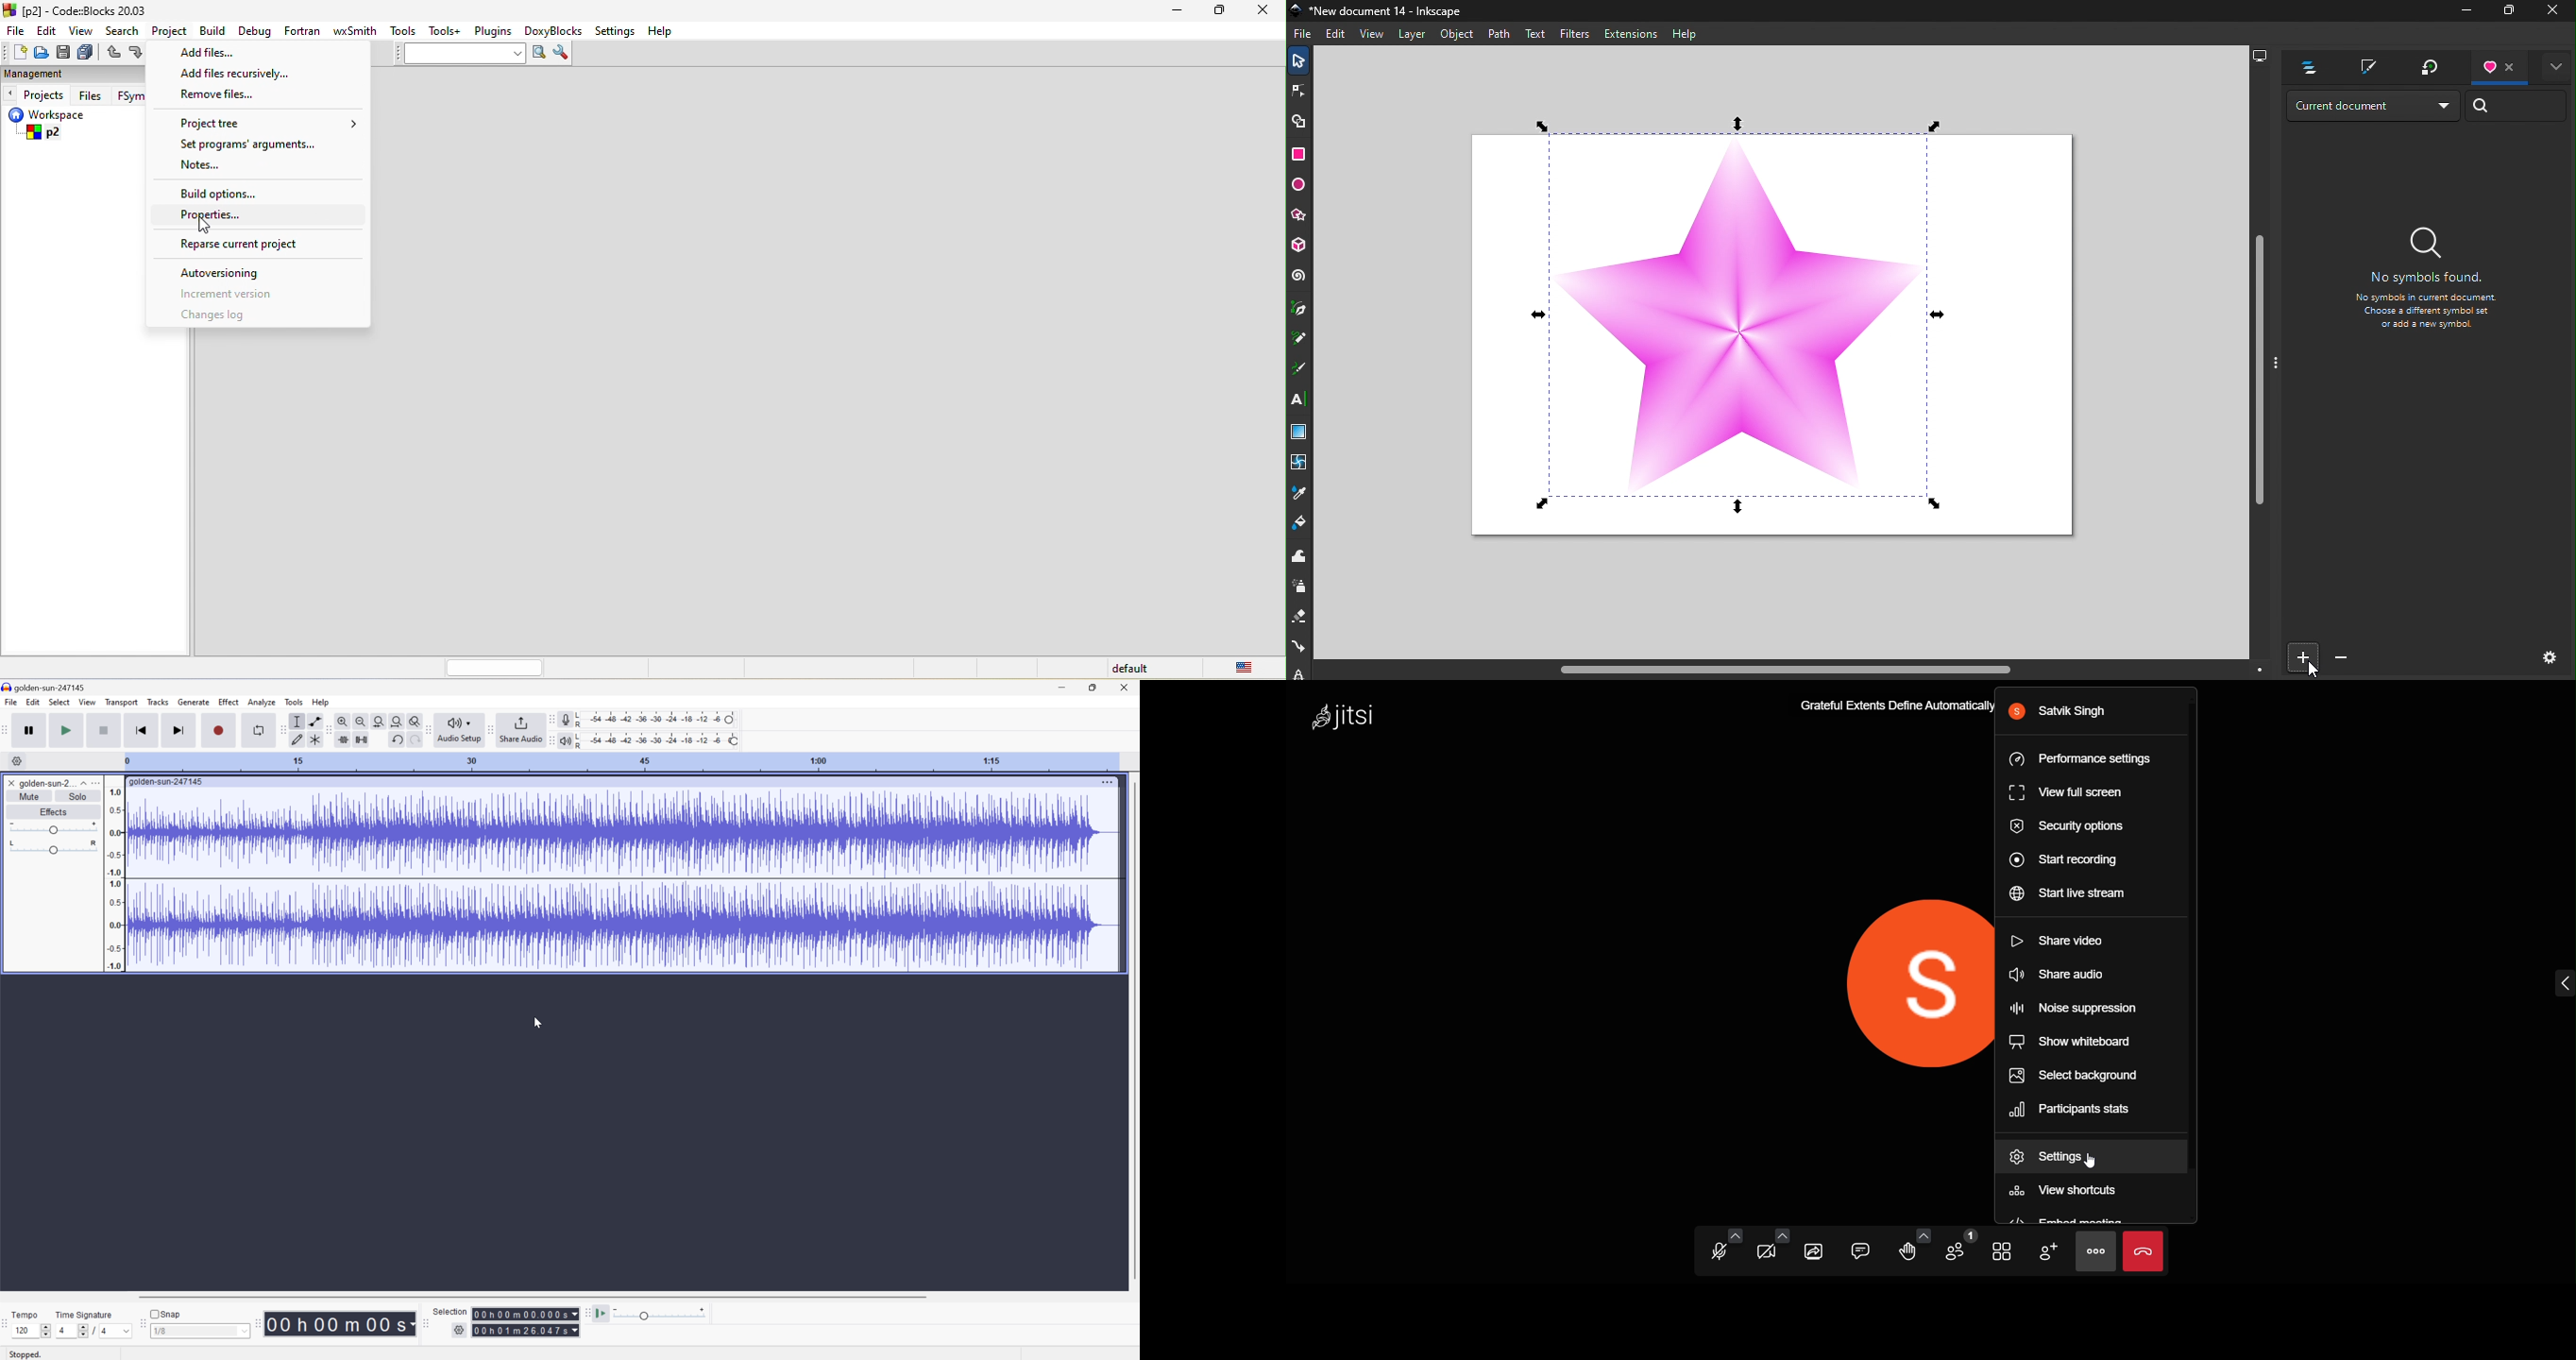 This screenshot has width=2576, height=1372. What do you see at coordinates (25, 1314) in the screenshot?
I see `Tempo` at bounding box center [25, 1314].